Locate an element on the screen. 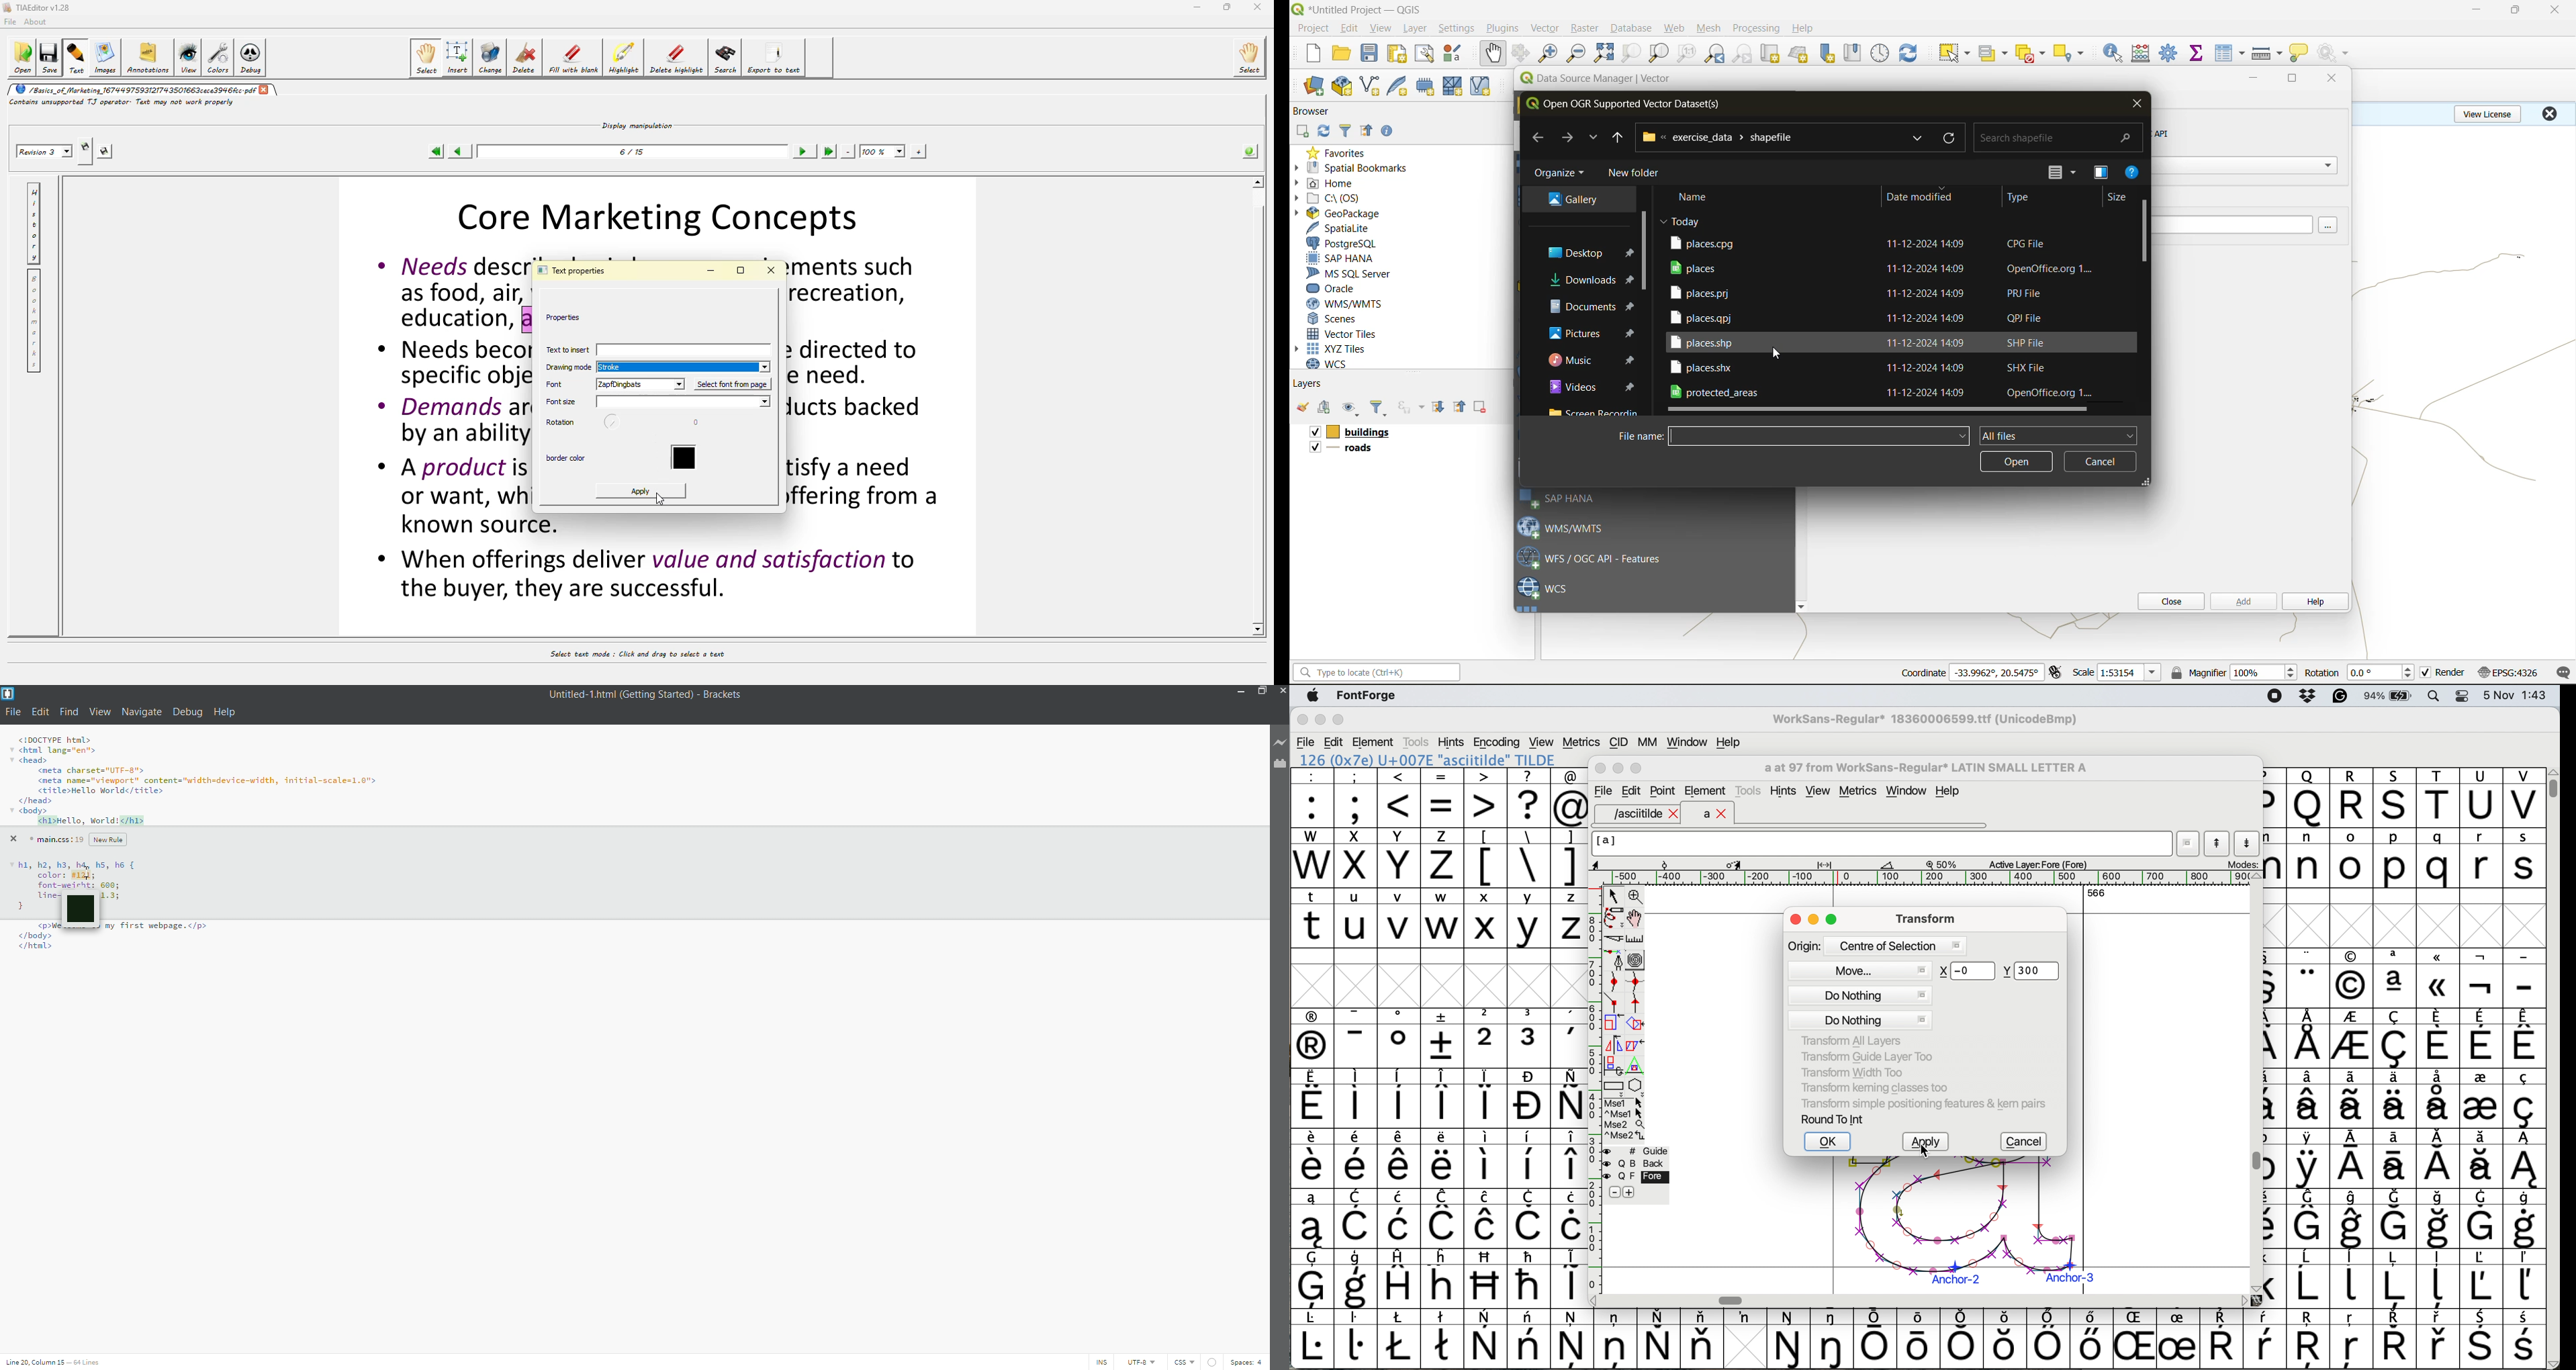  ok is located at coordinates (1829, 1142).